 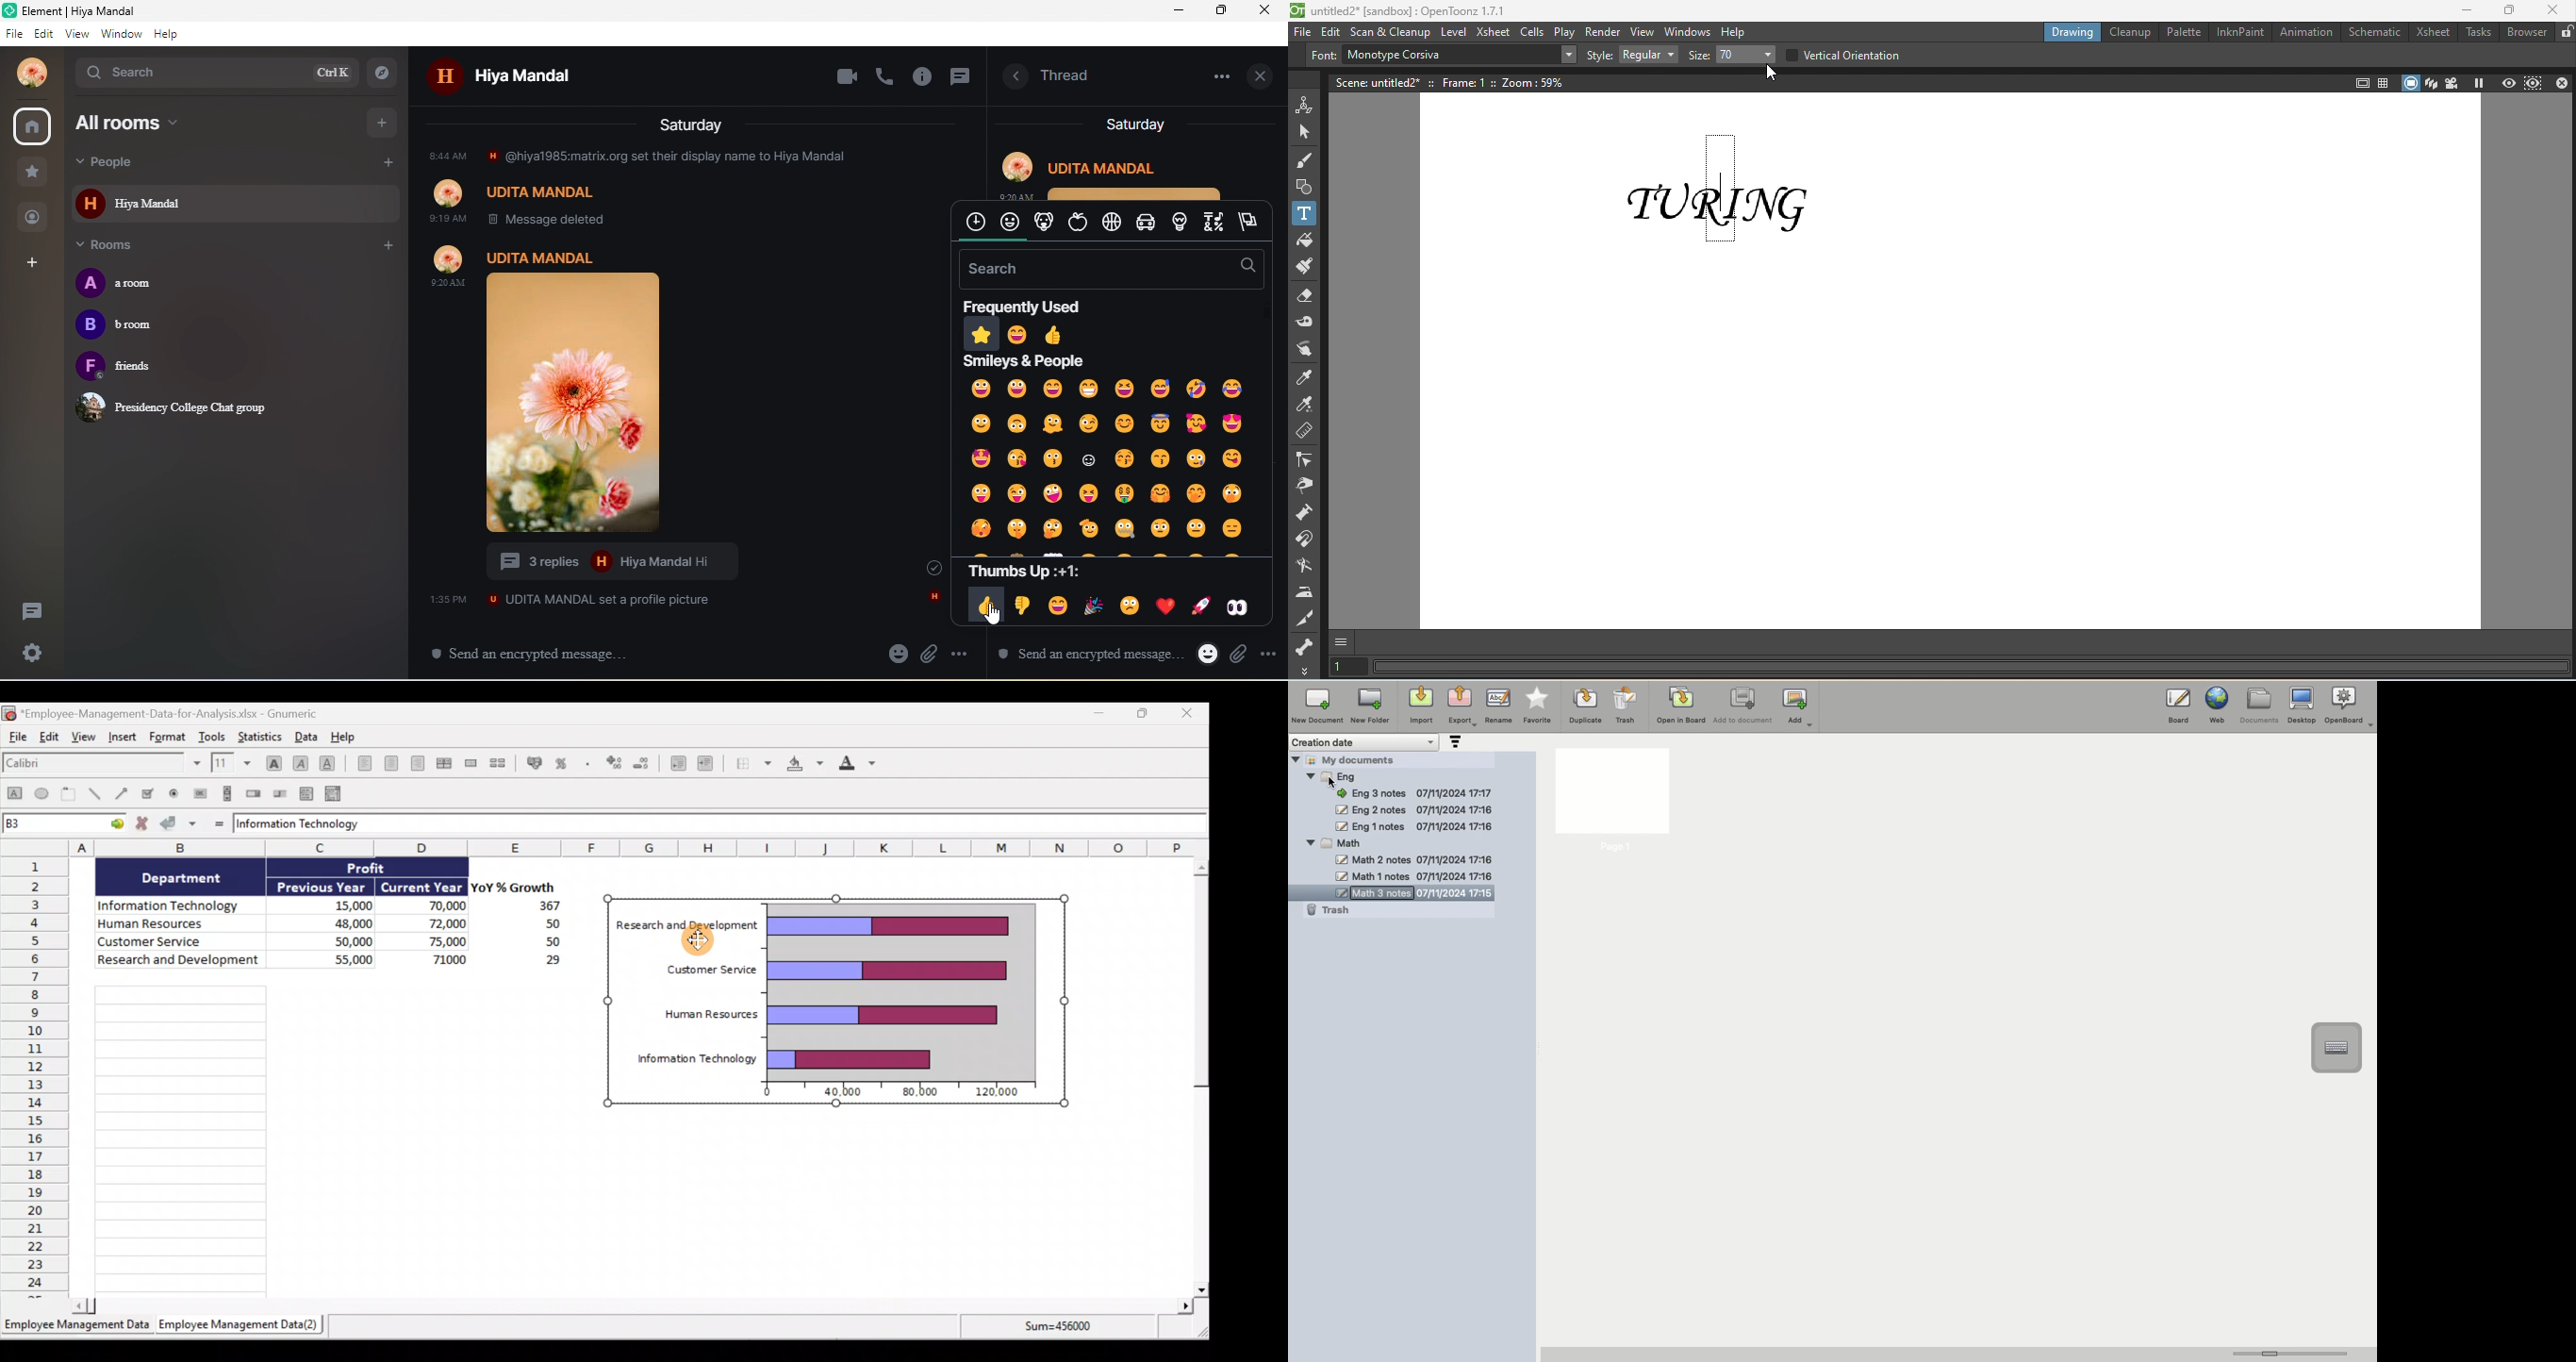 I want to click on Documents, so click(x=2258, y=706).